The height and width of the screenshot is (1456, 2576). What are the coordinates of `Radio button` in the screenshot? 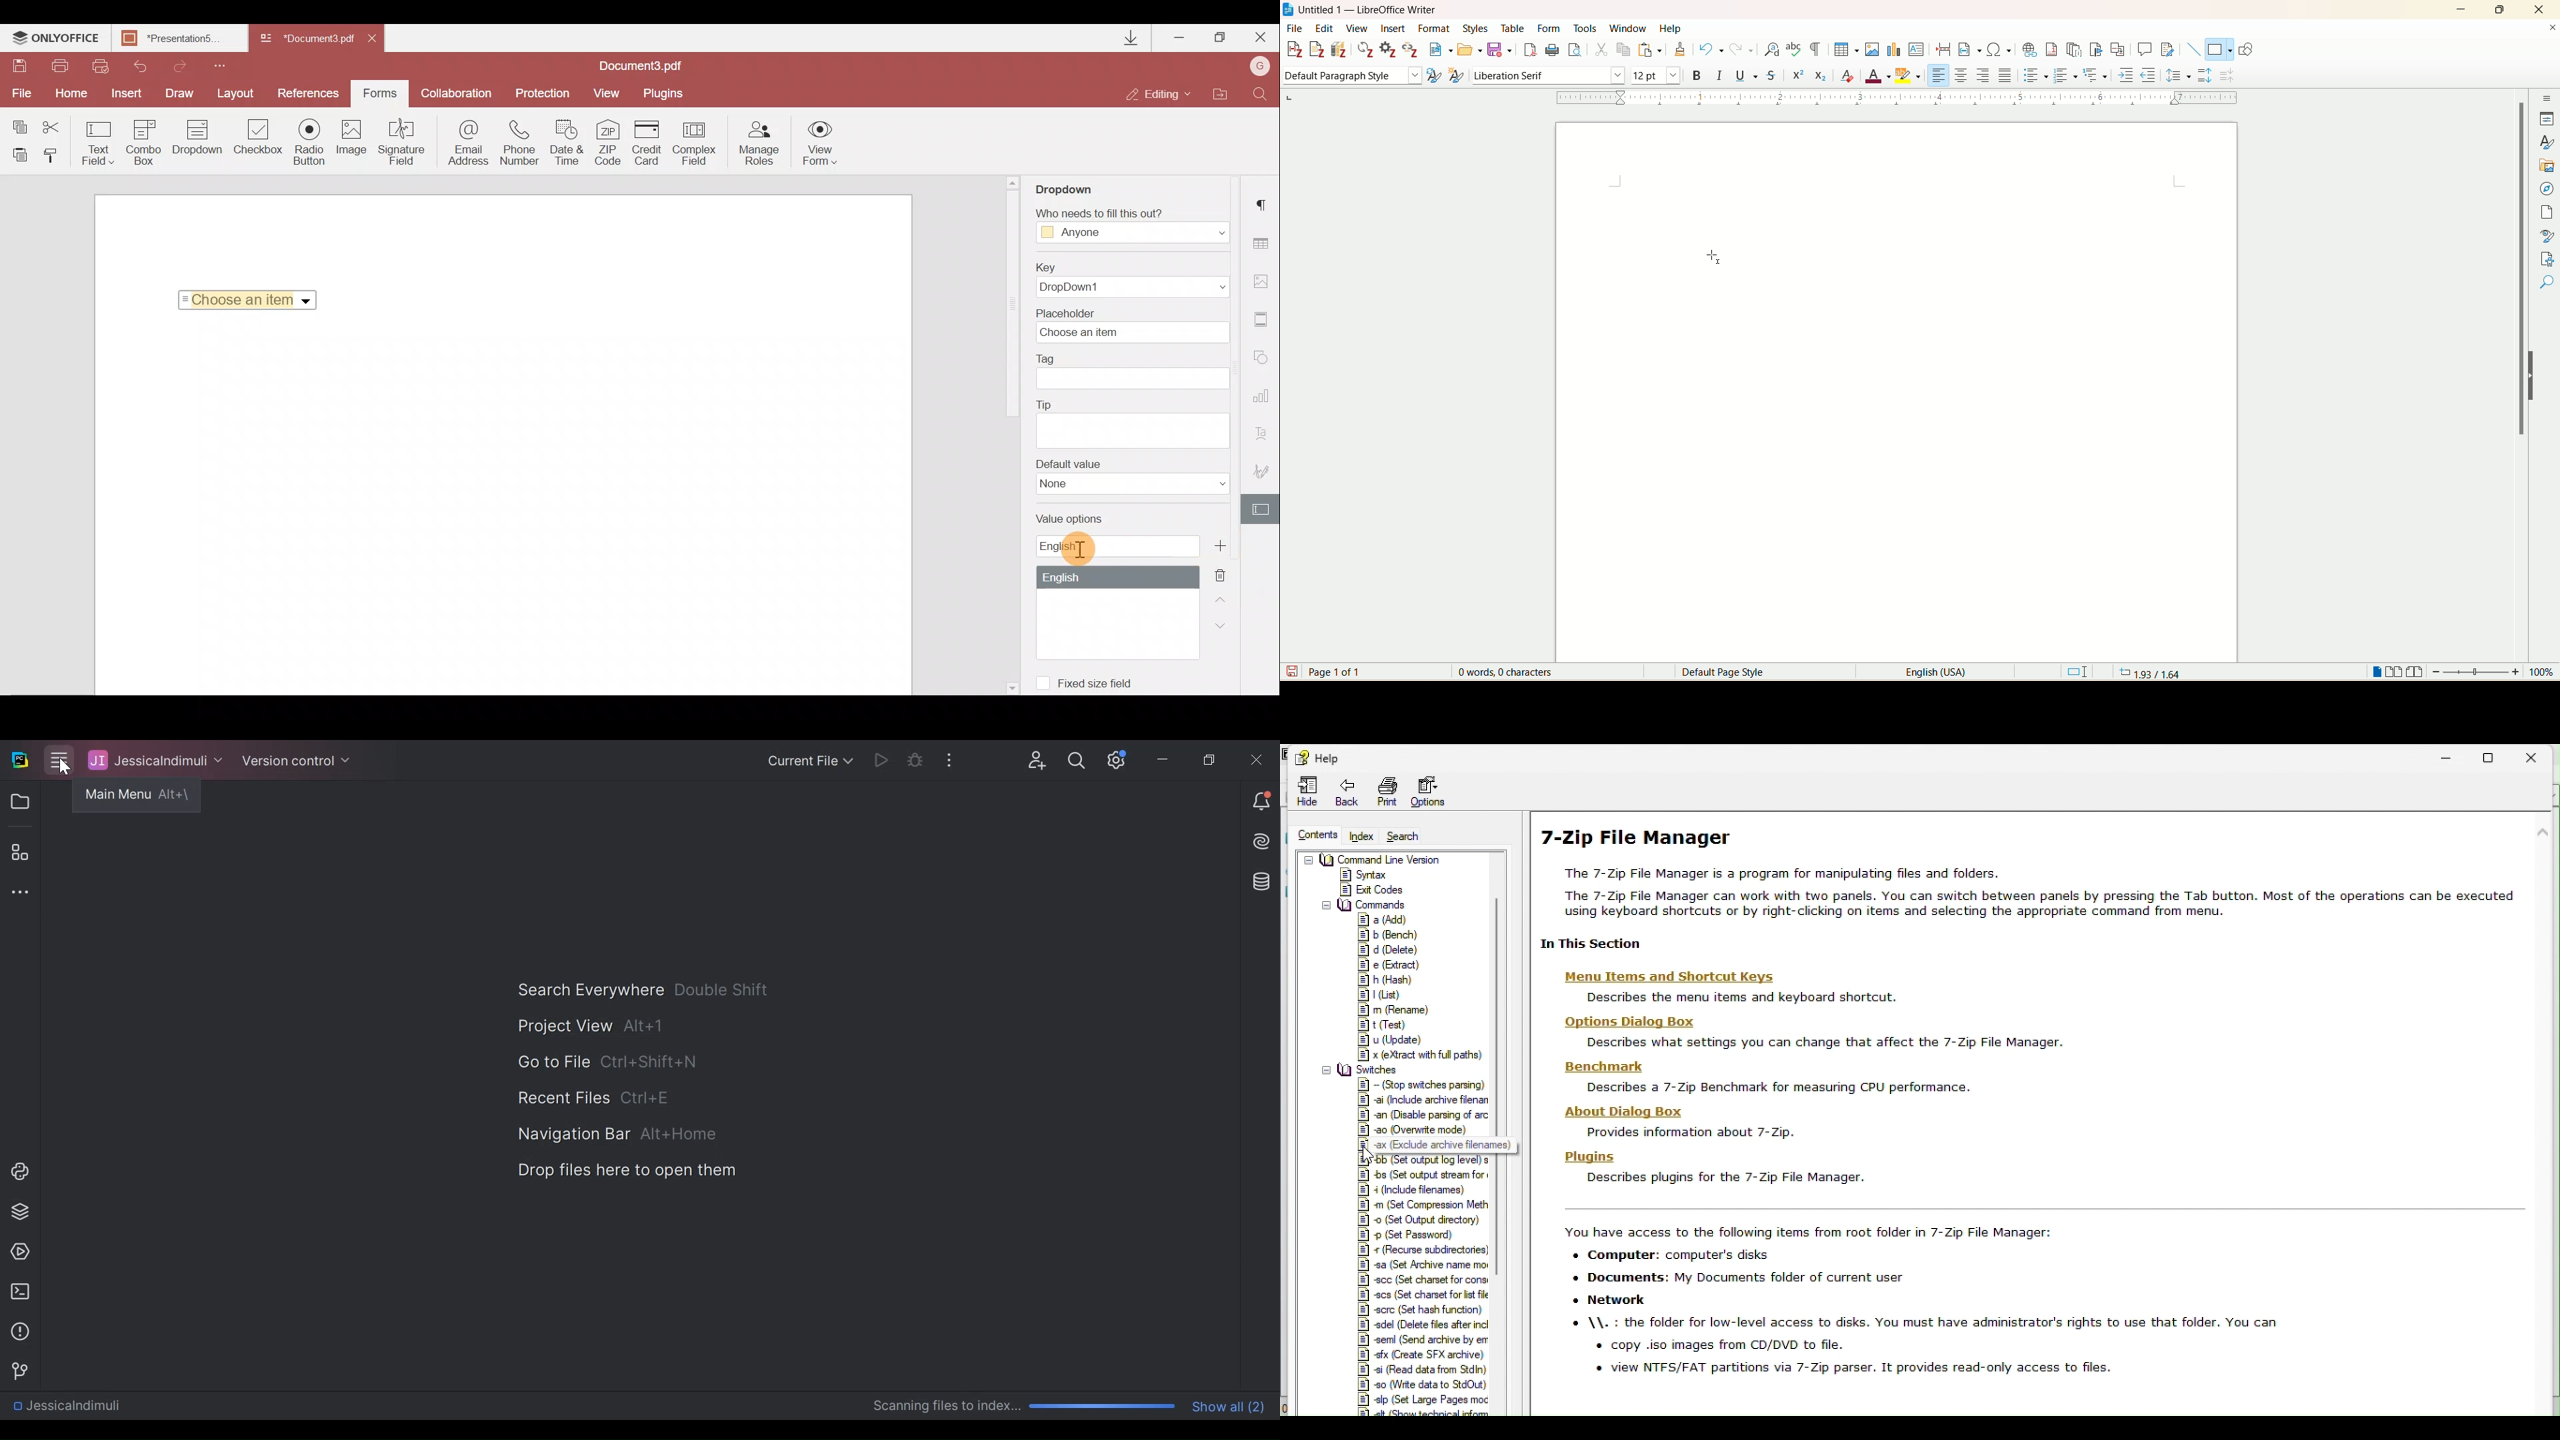 It's located at (309, 141).